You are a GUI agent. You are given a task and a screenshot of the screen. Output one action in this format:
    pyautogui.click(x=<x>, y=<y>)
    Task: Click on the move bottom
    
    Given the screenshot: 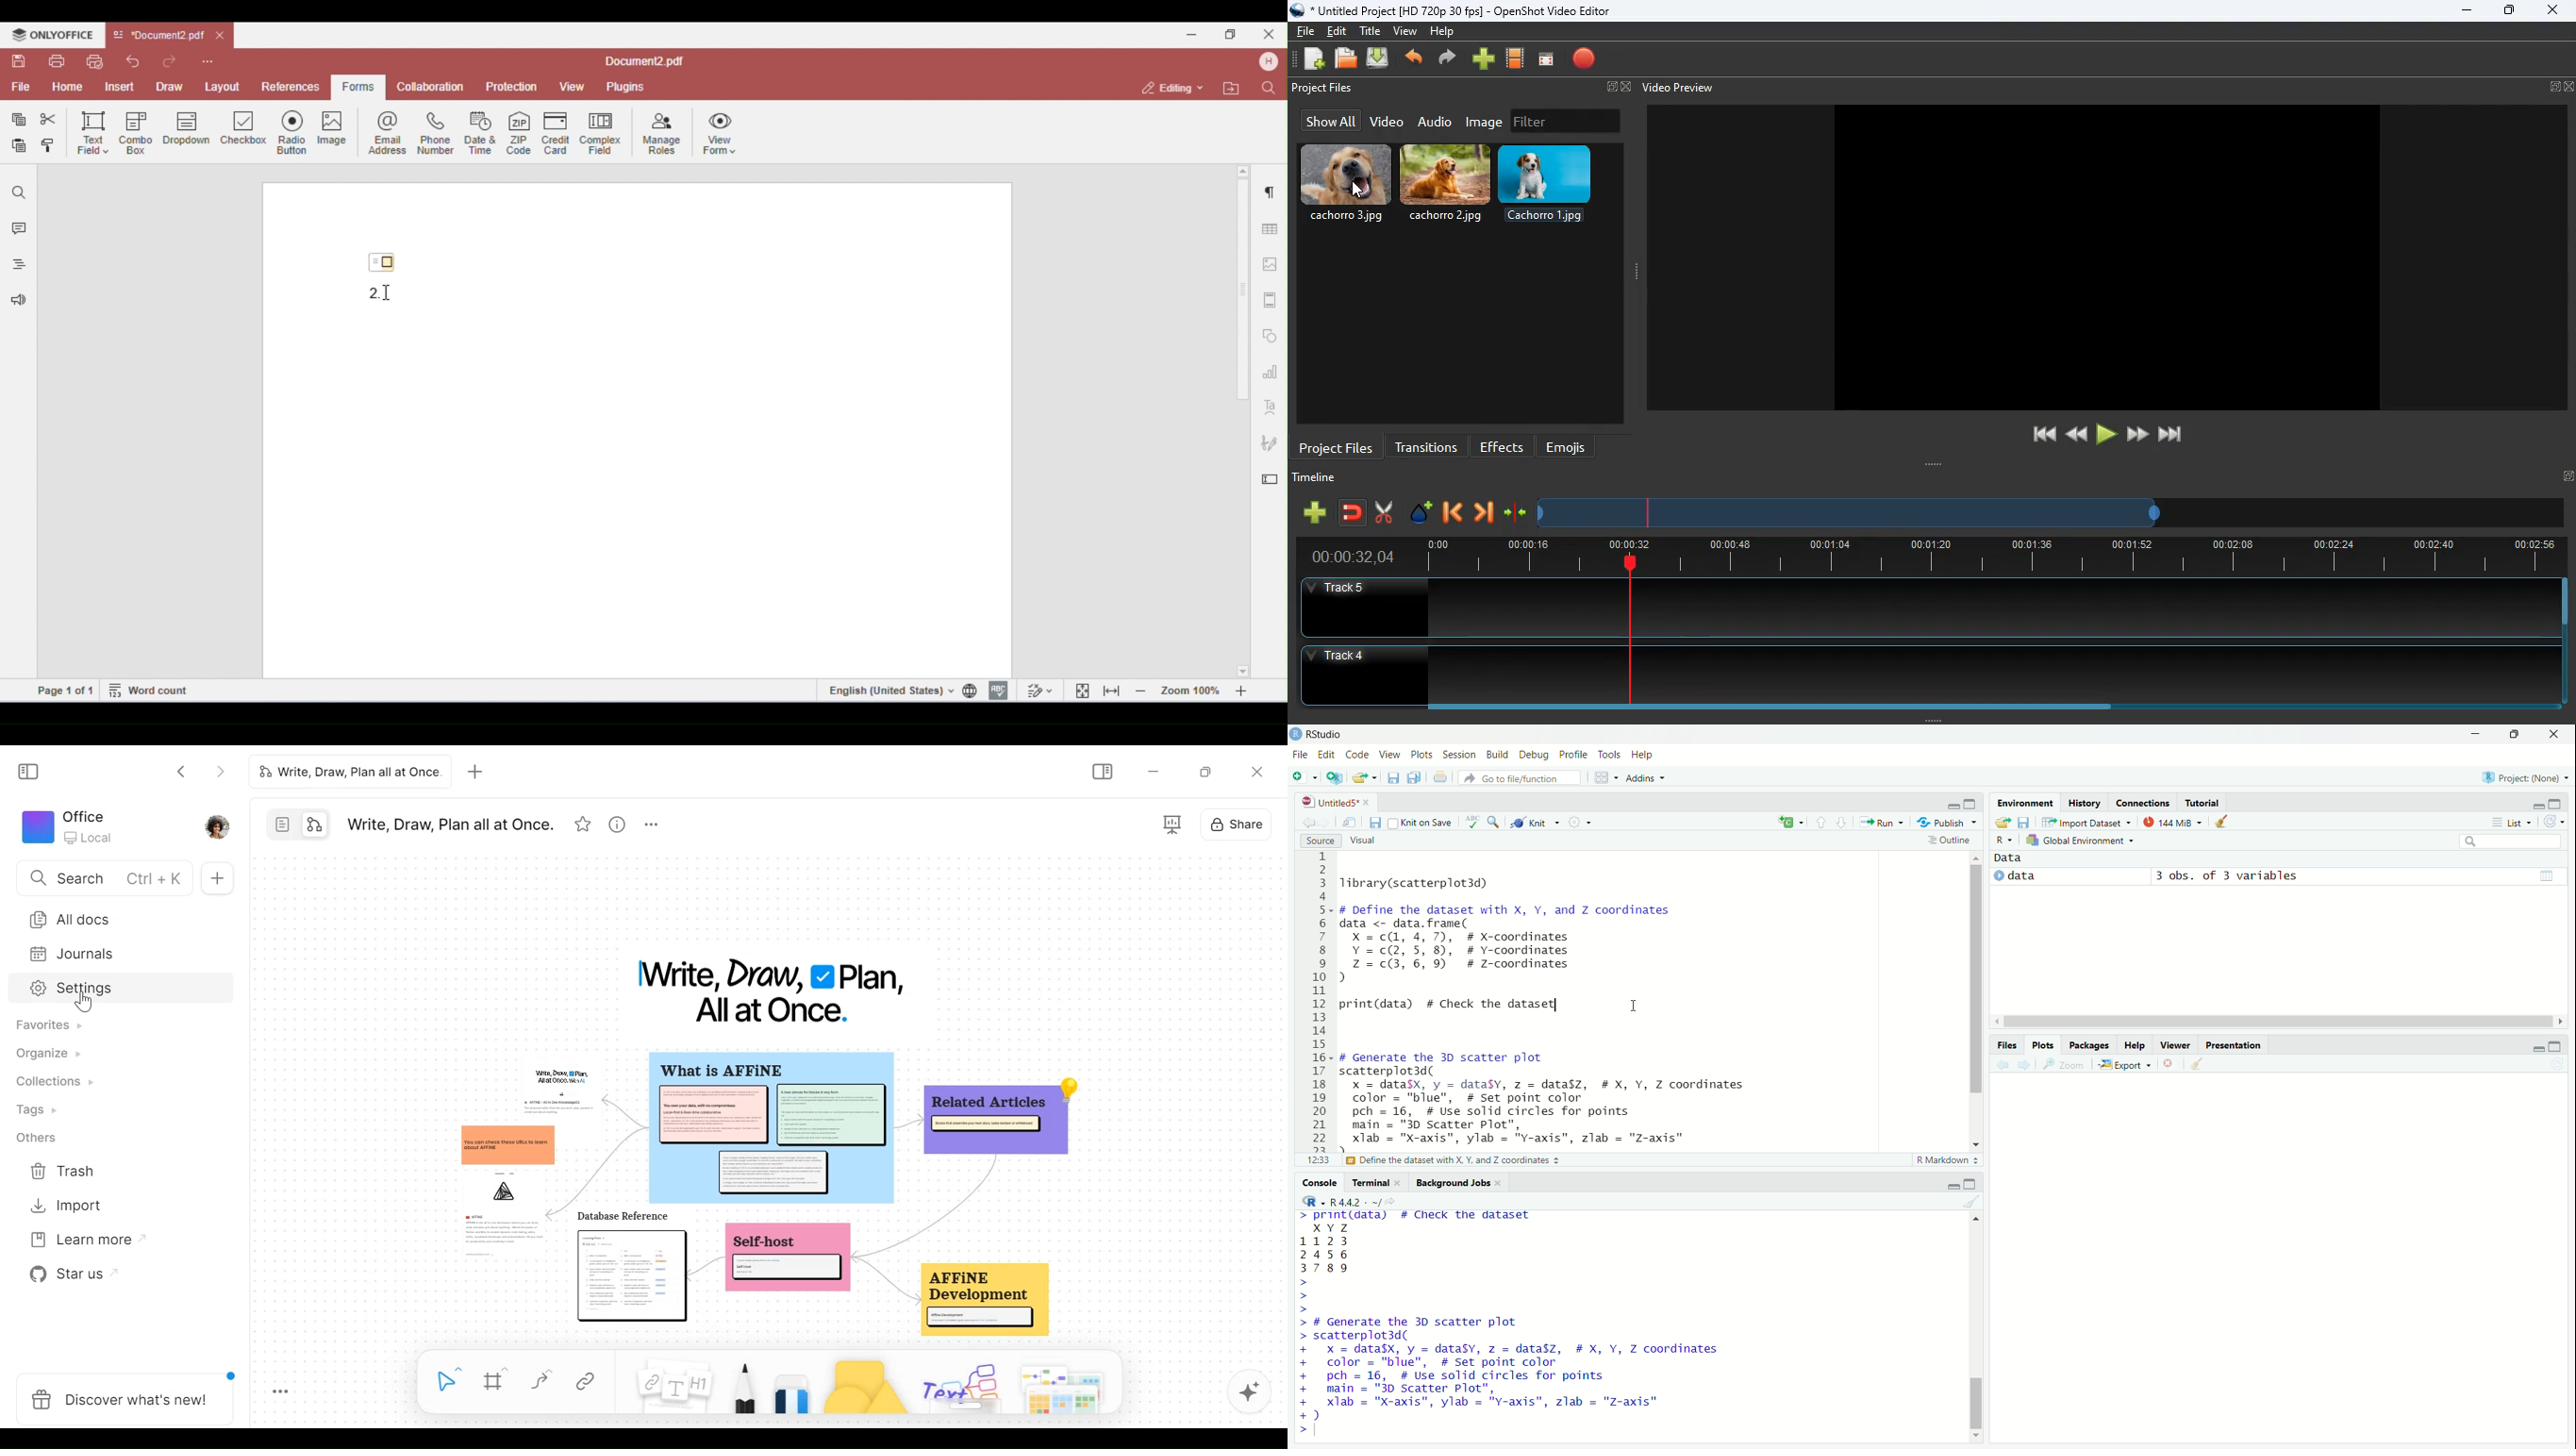 What is the action you would take?
    pyautogui.click(x=1976, y=1436)
    